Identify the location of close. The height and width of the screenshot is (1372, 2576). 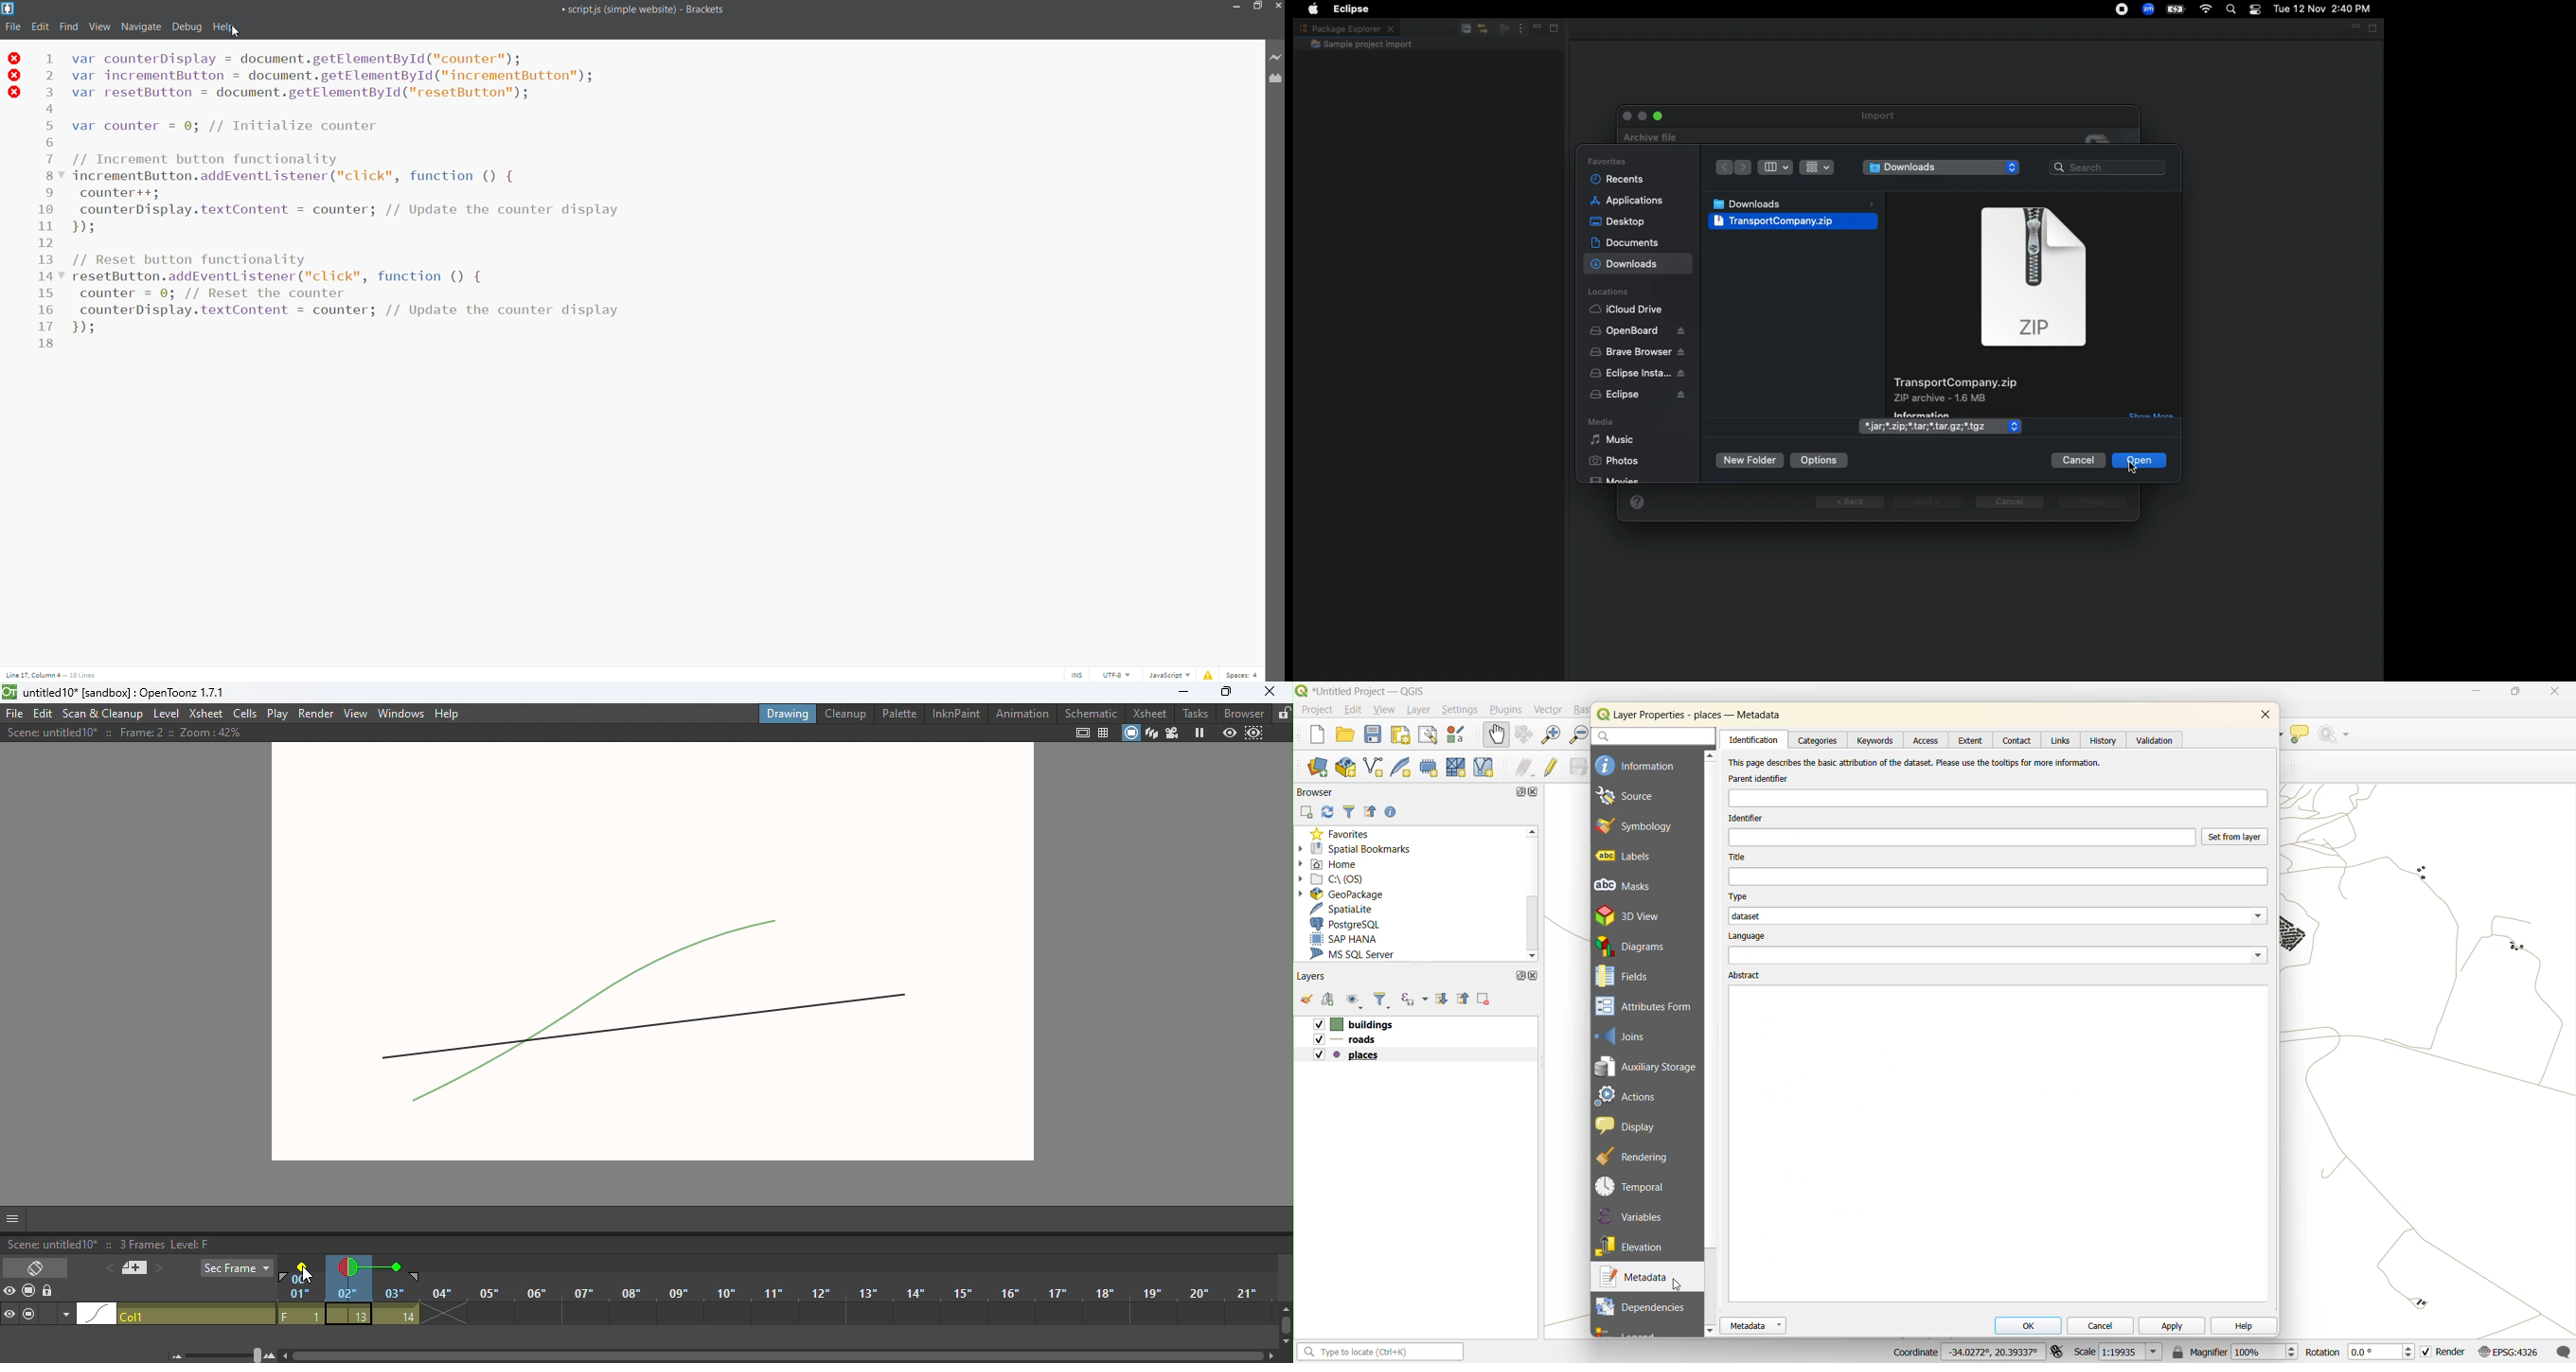
(1277, 7).